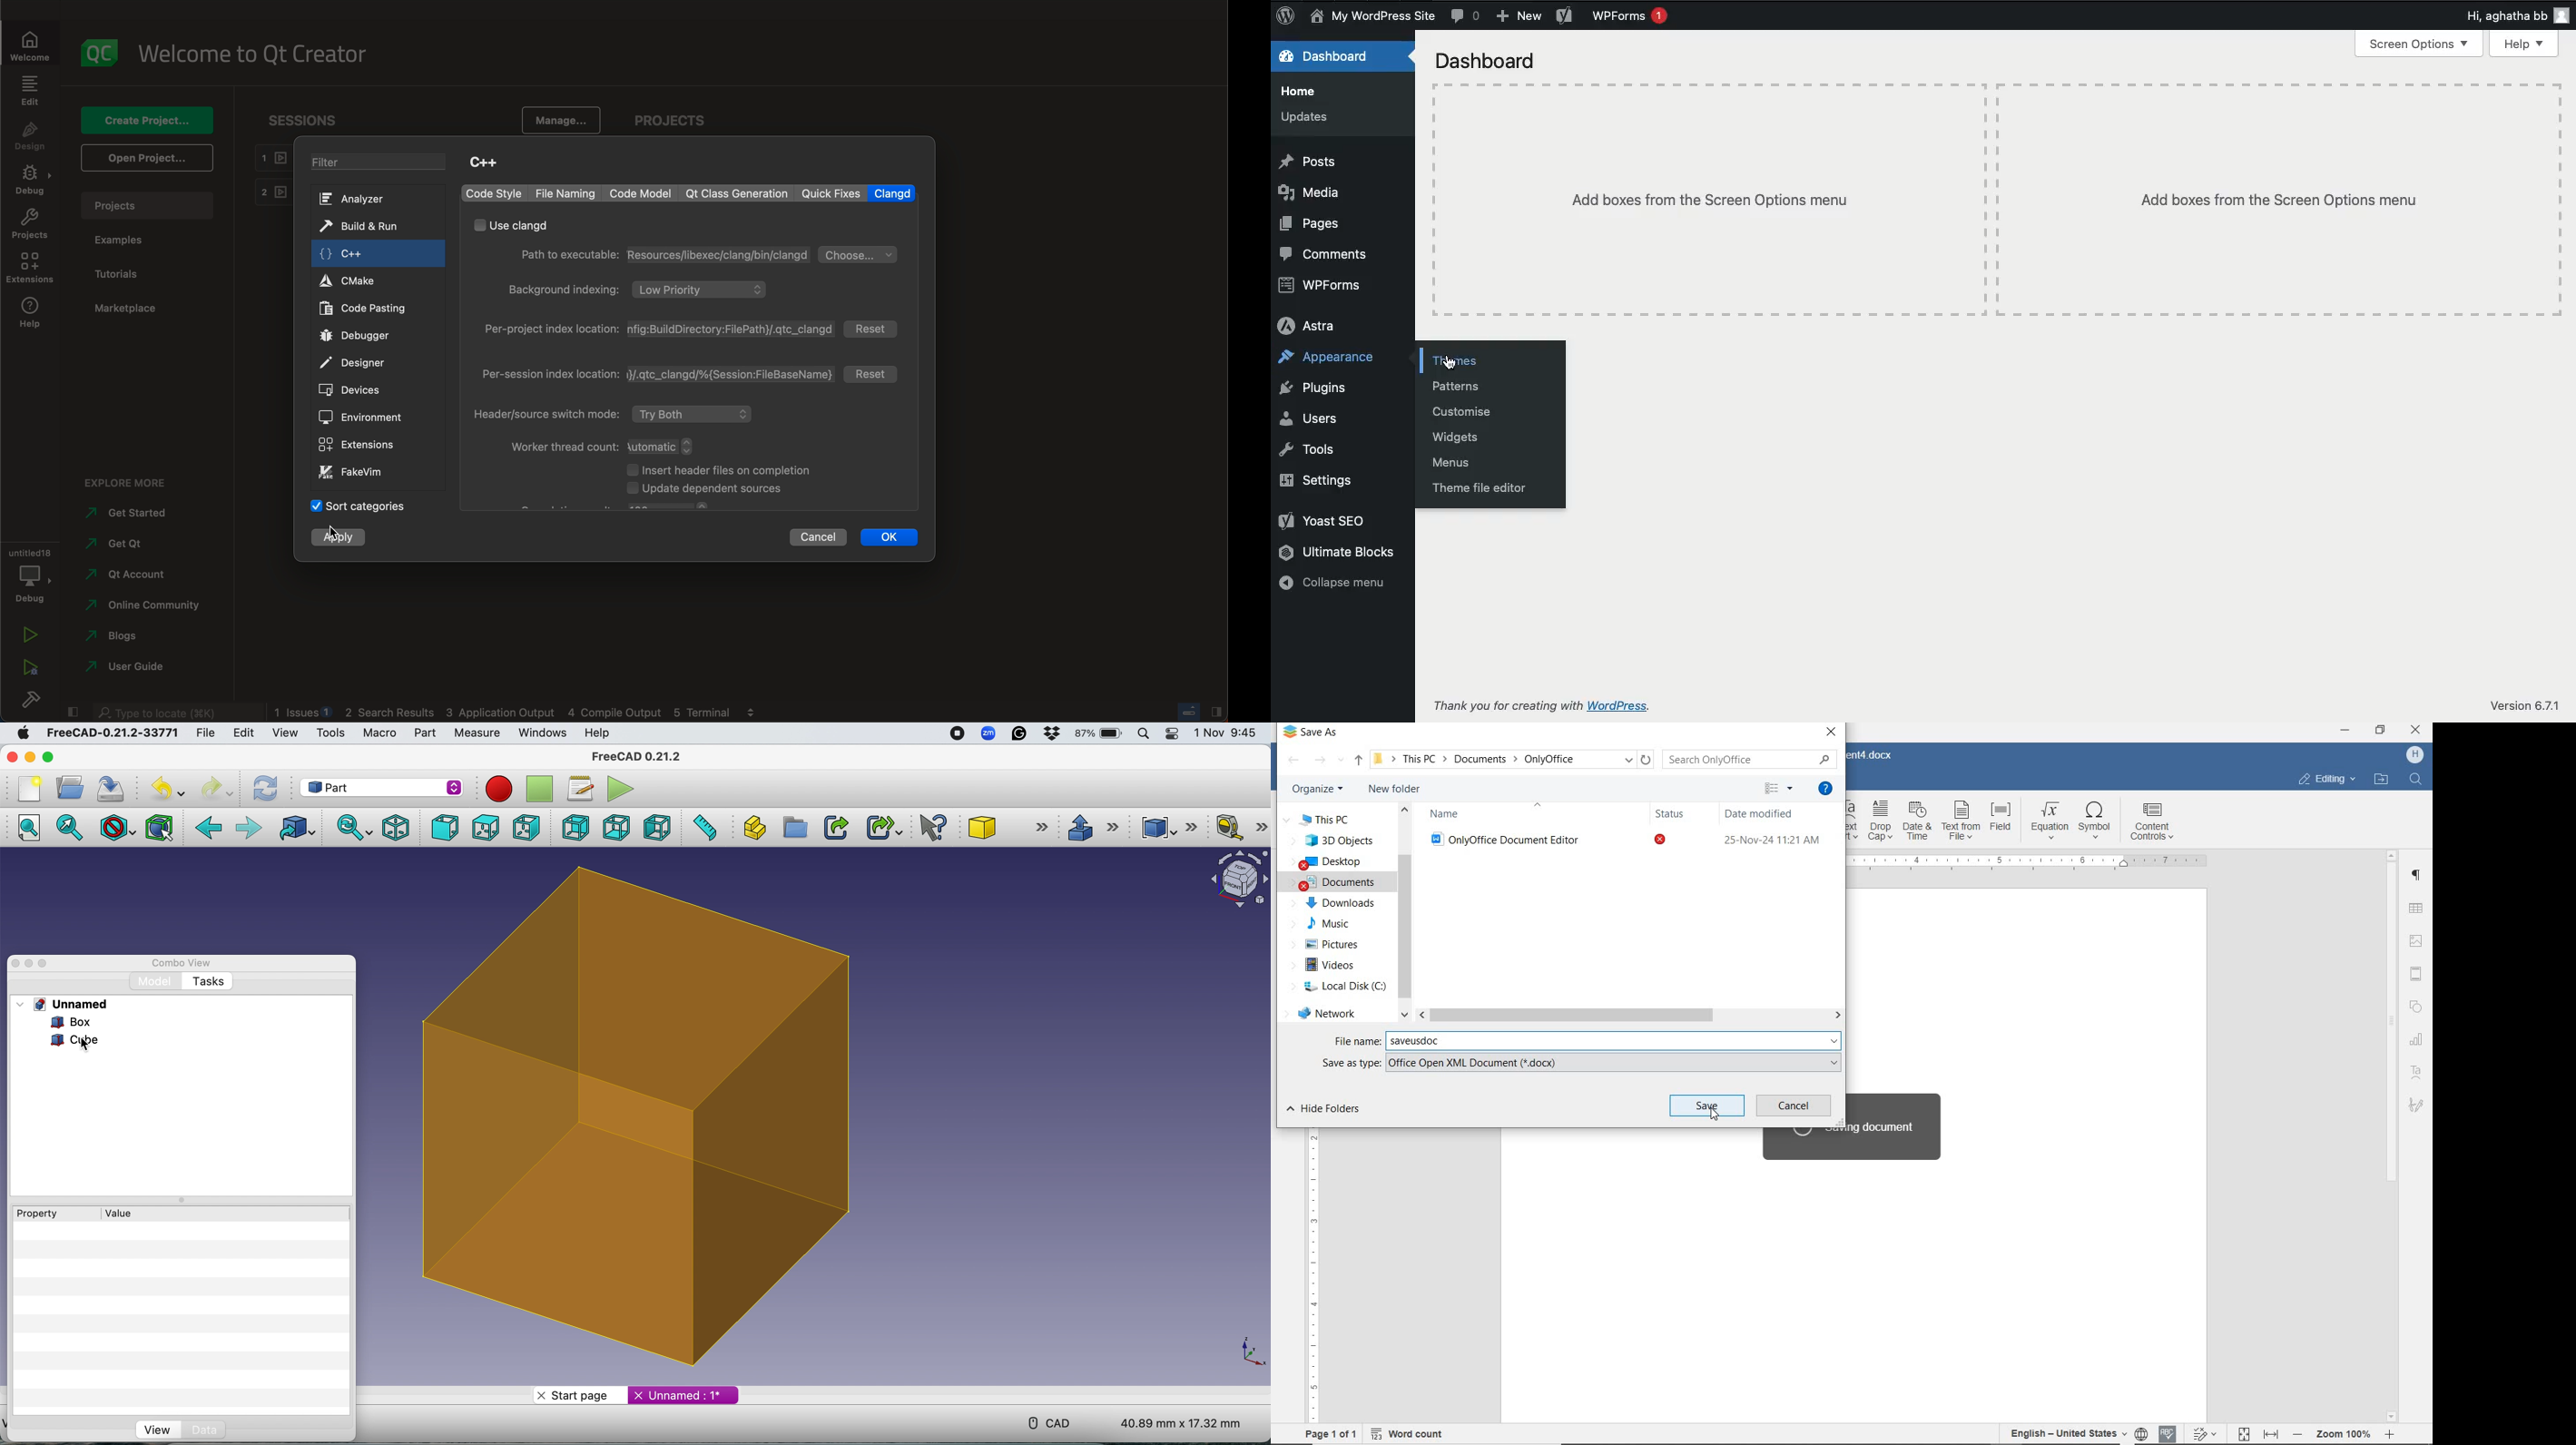 Image resolution: width=2576 pixels, height=1456 pixels. Describe the element at coordinates (381, 787) in the screenshot. I see `Workbench` at that location.